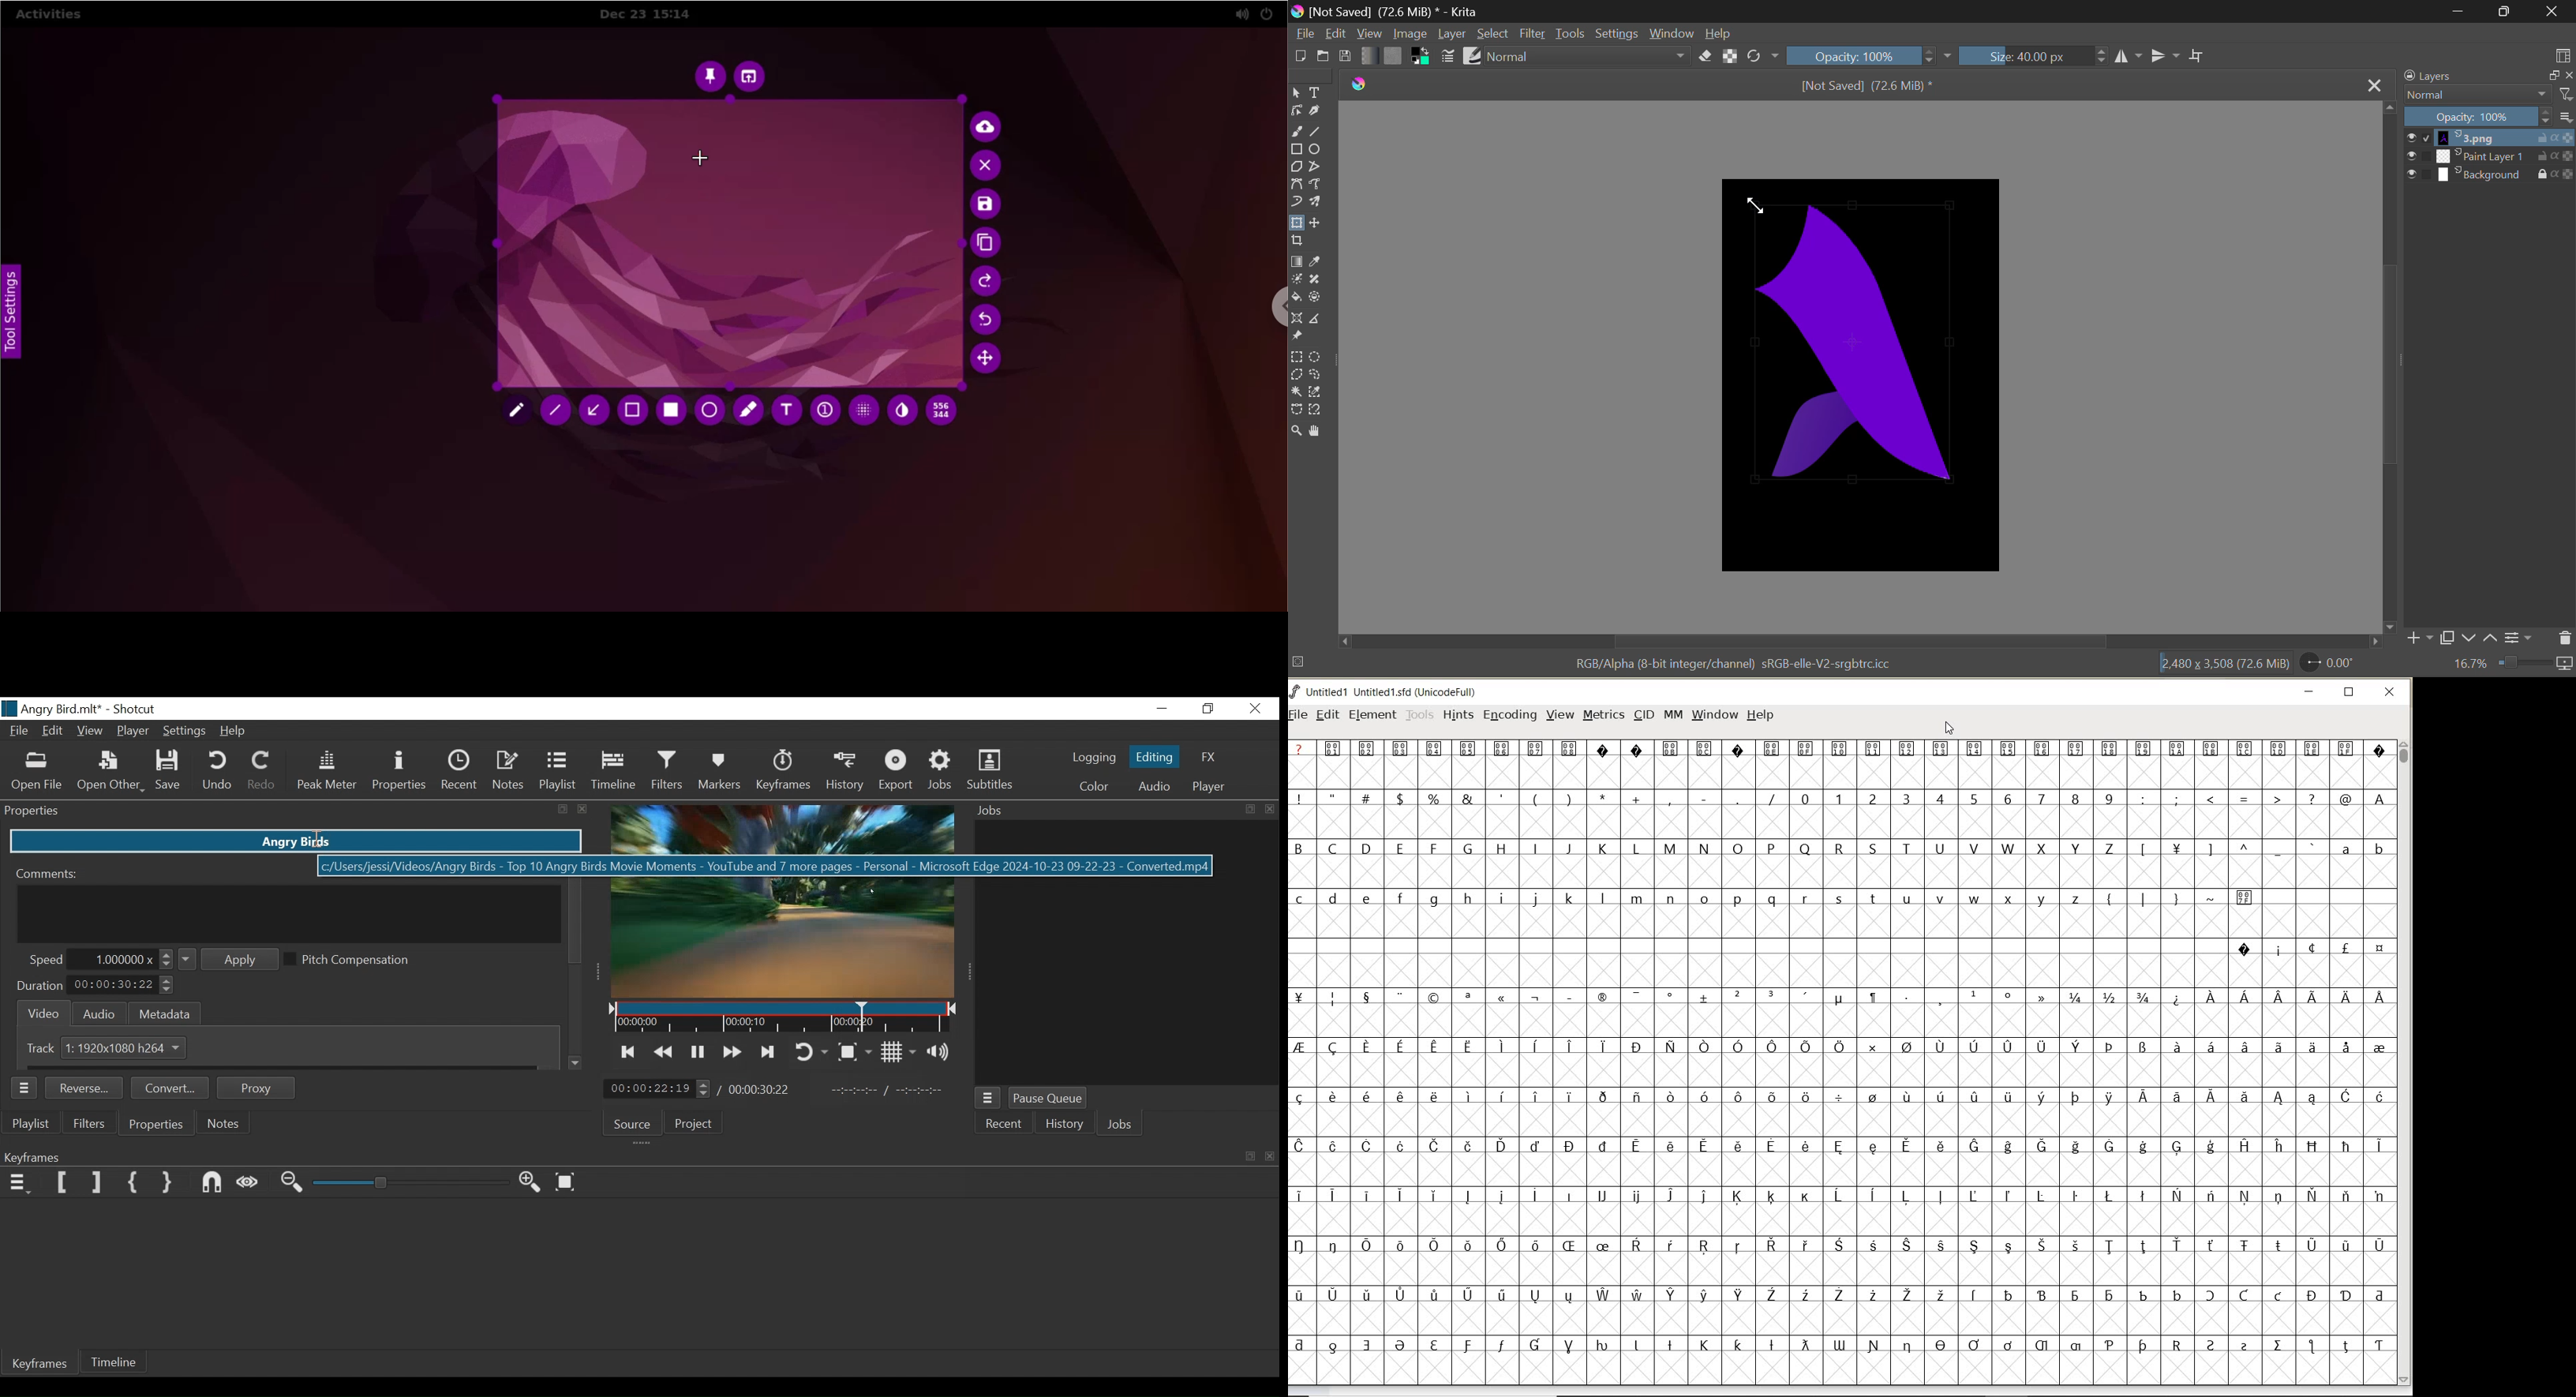  What do you see at coordinates (2490, 638) in the screenshot?
I see `up Movement of Layer` at bounding box center [2490, 638].